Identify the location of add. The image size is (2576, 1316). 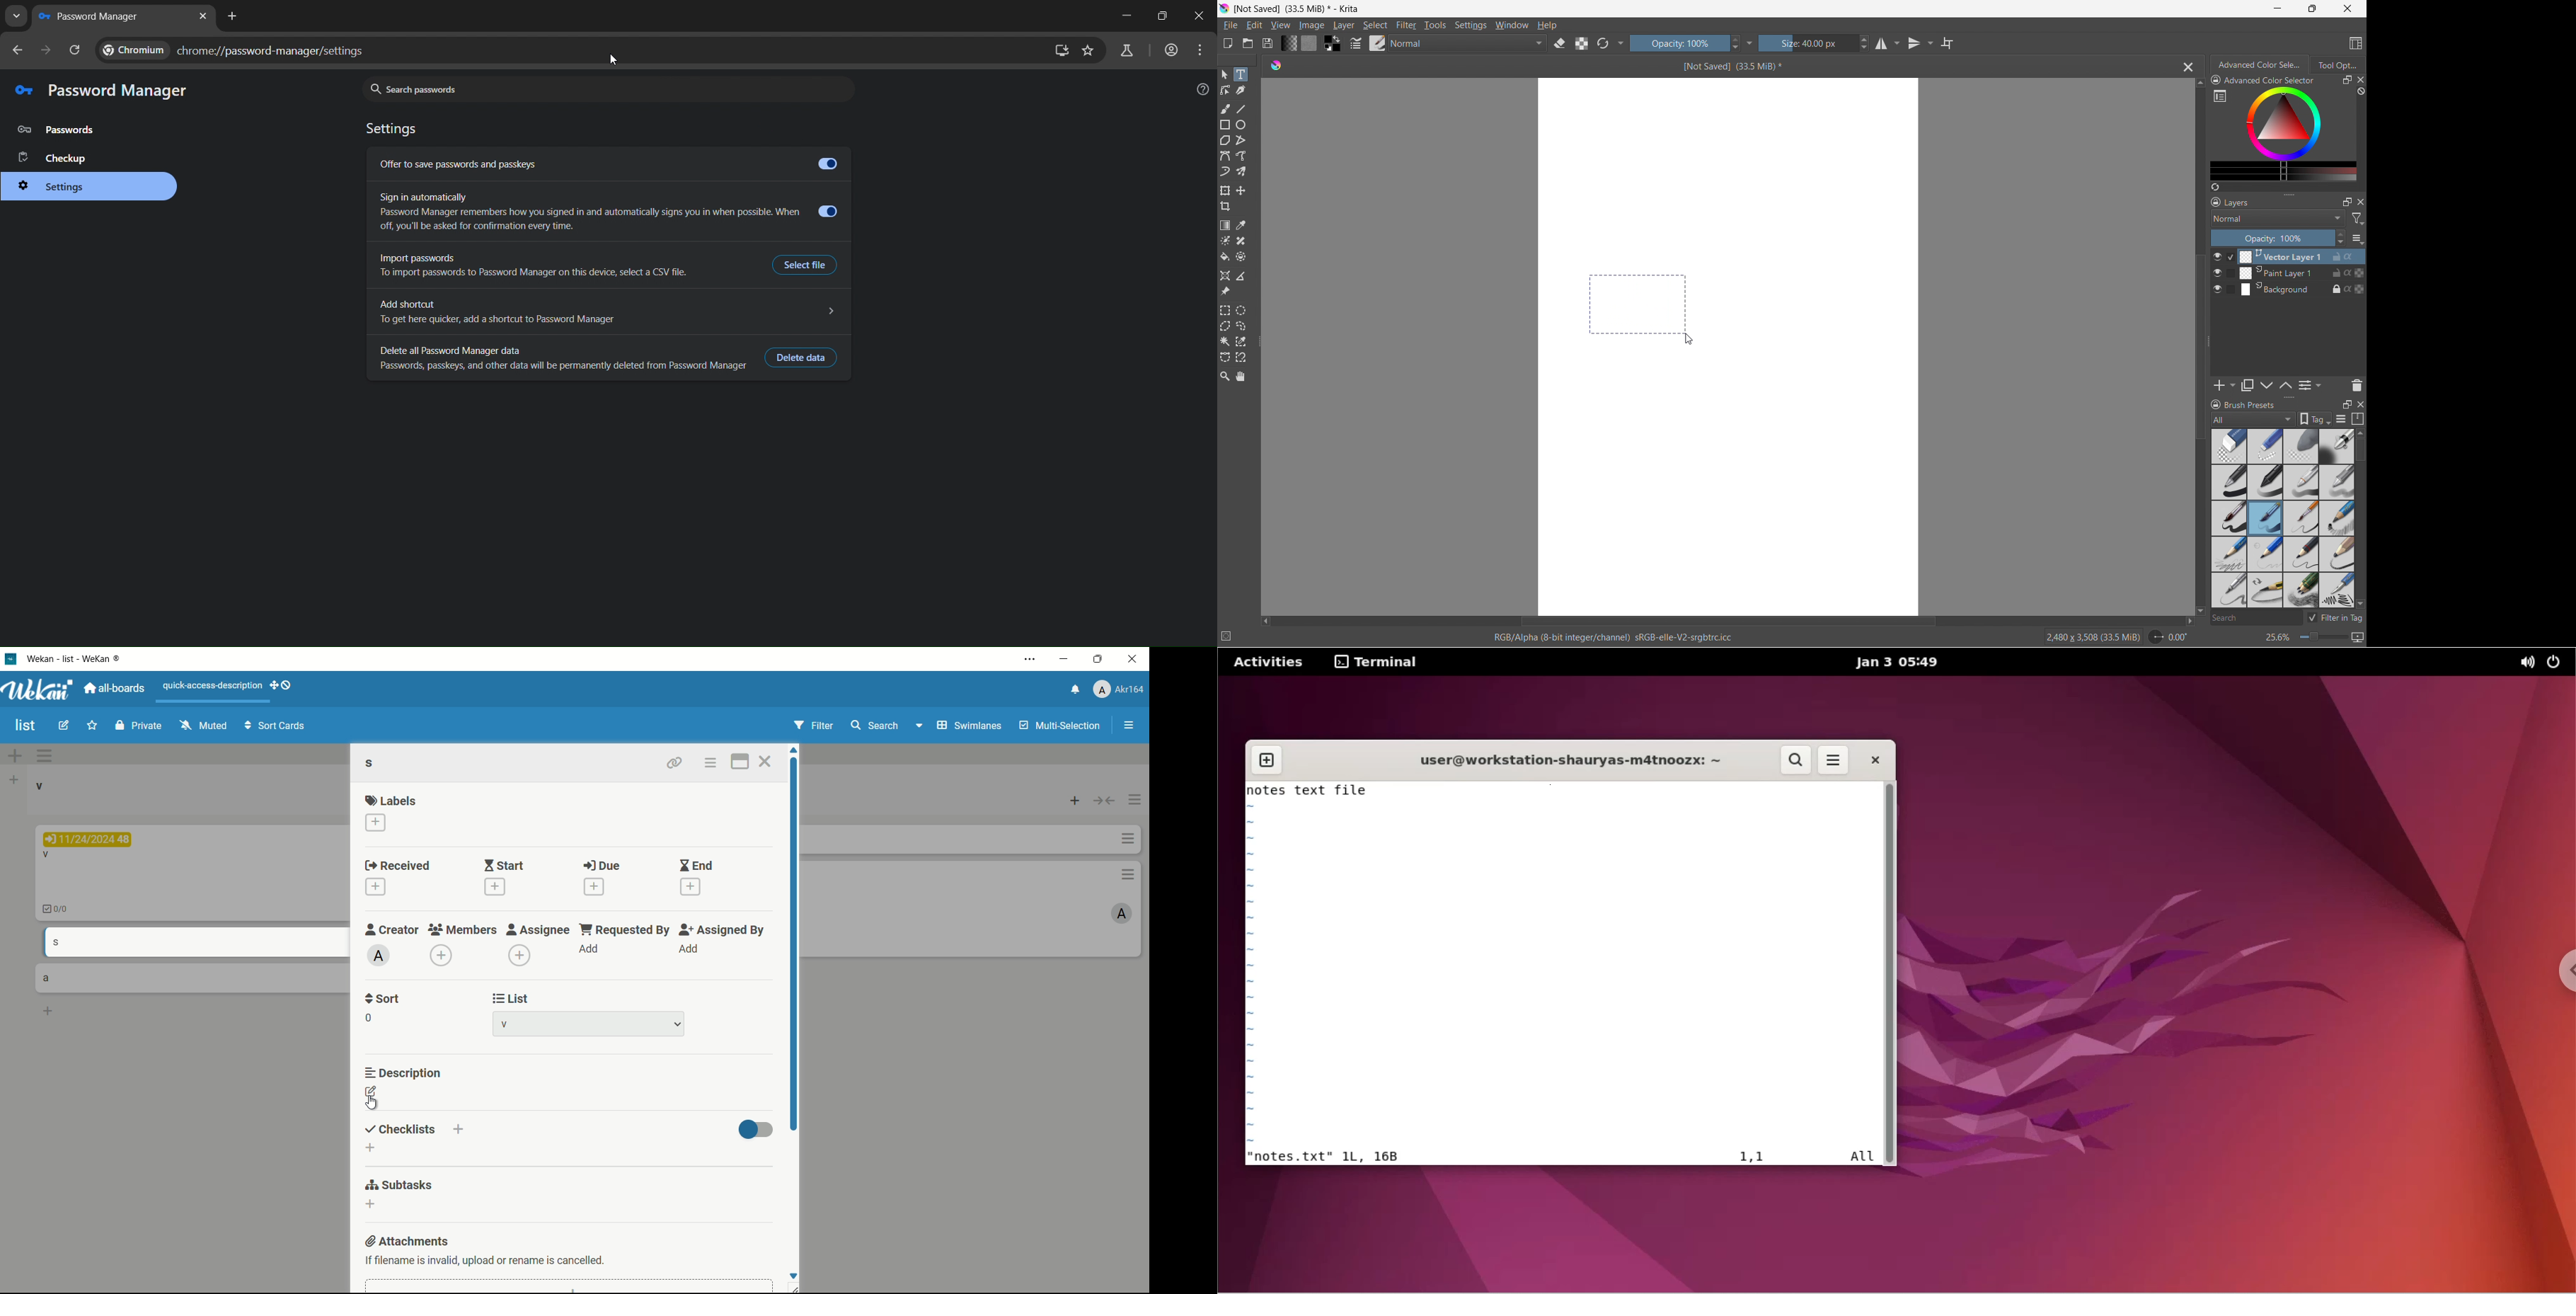
(691, 950).